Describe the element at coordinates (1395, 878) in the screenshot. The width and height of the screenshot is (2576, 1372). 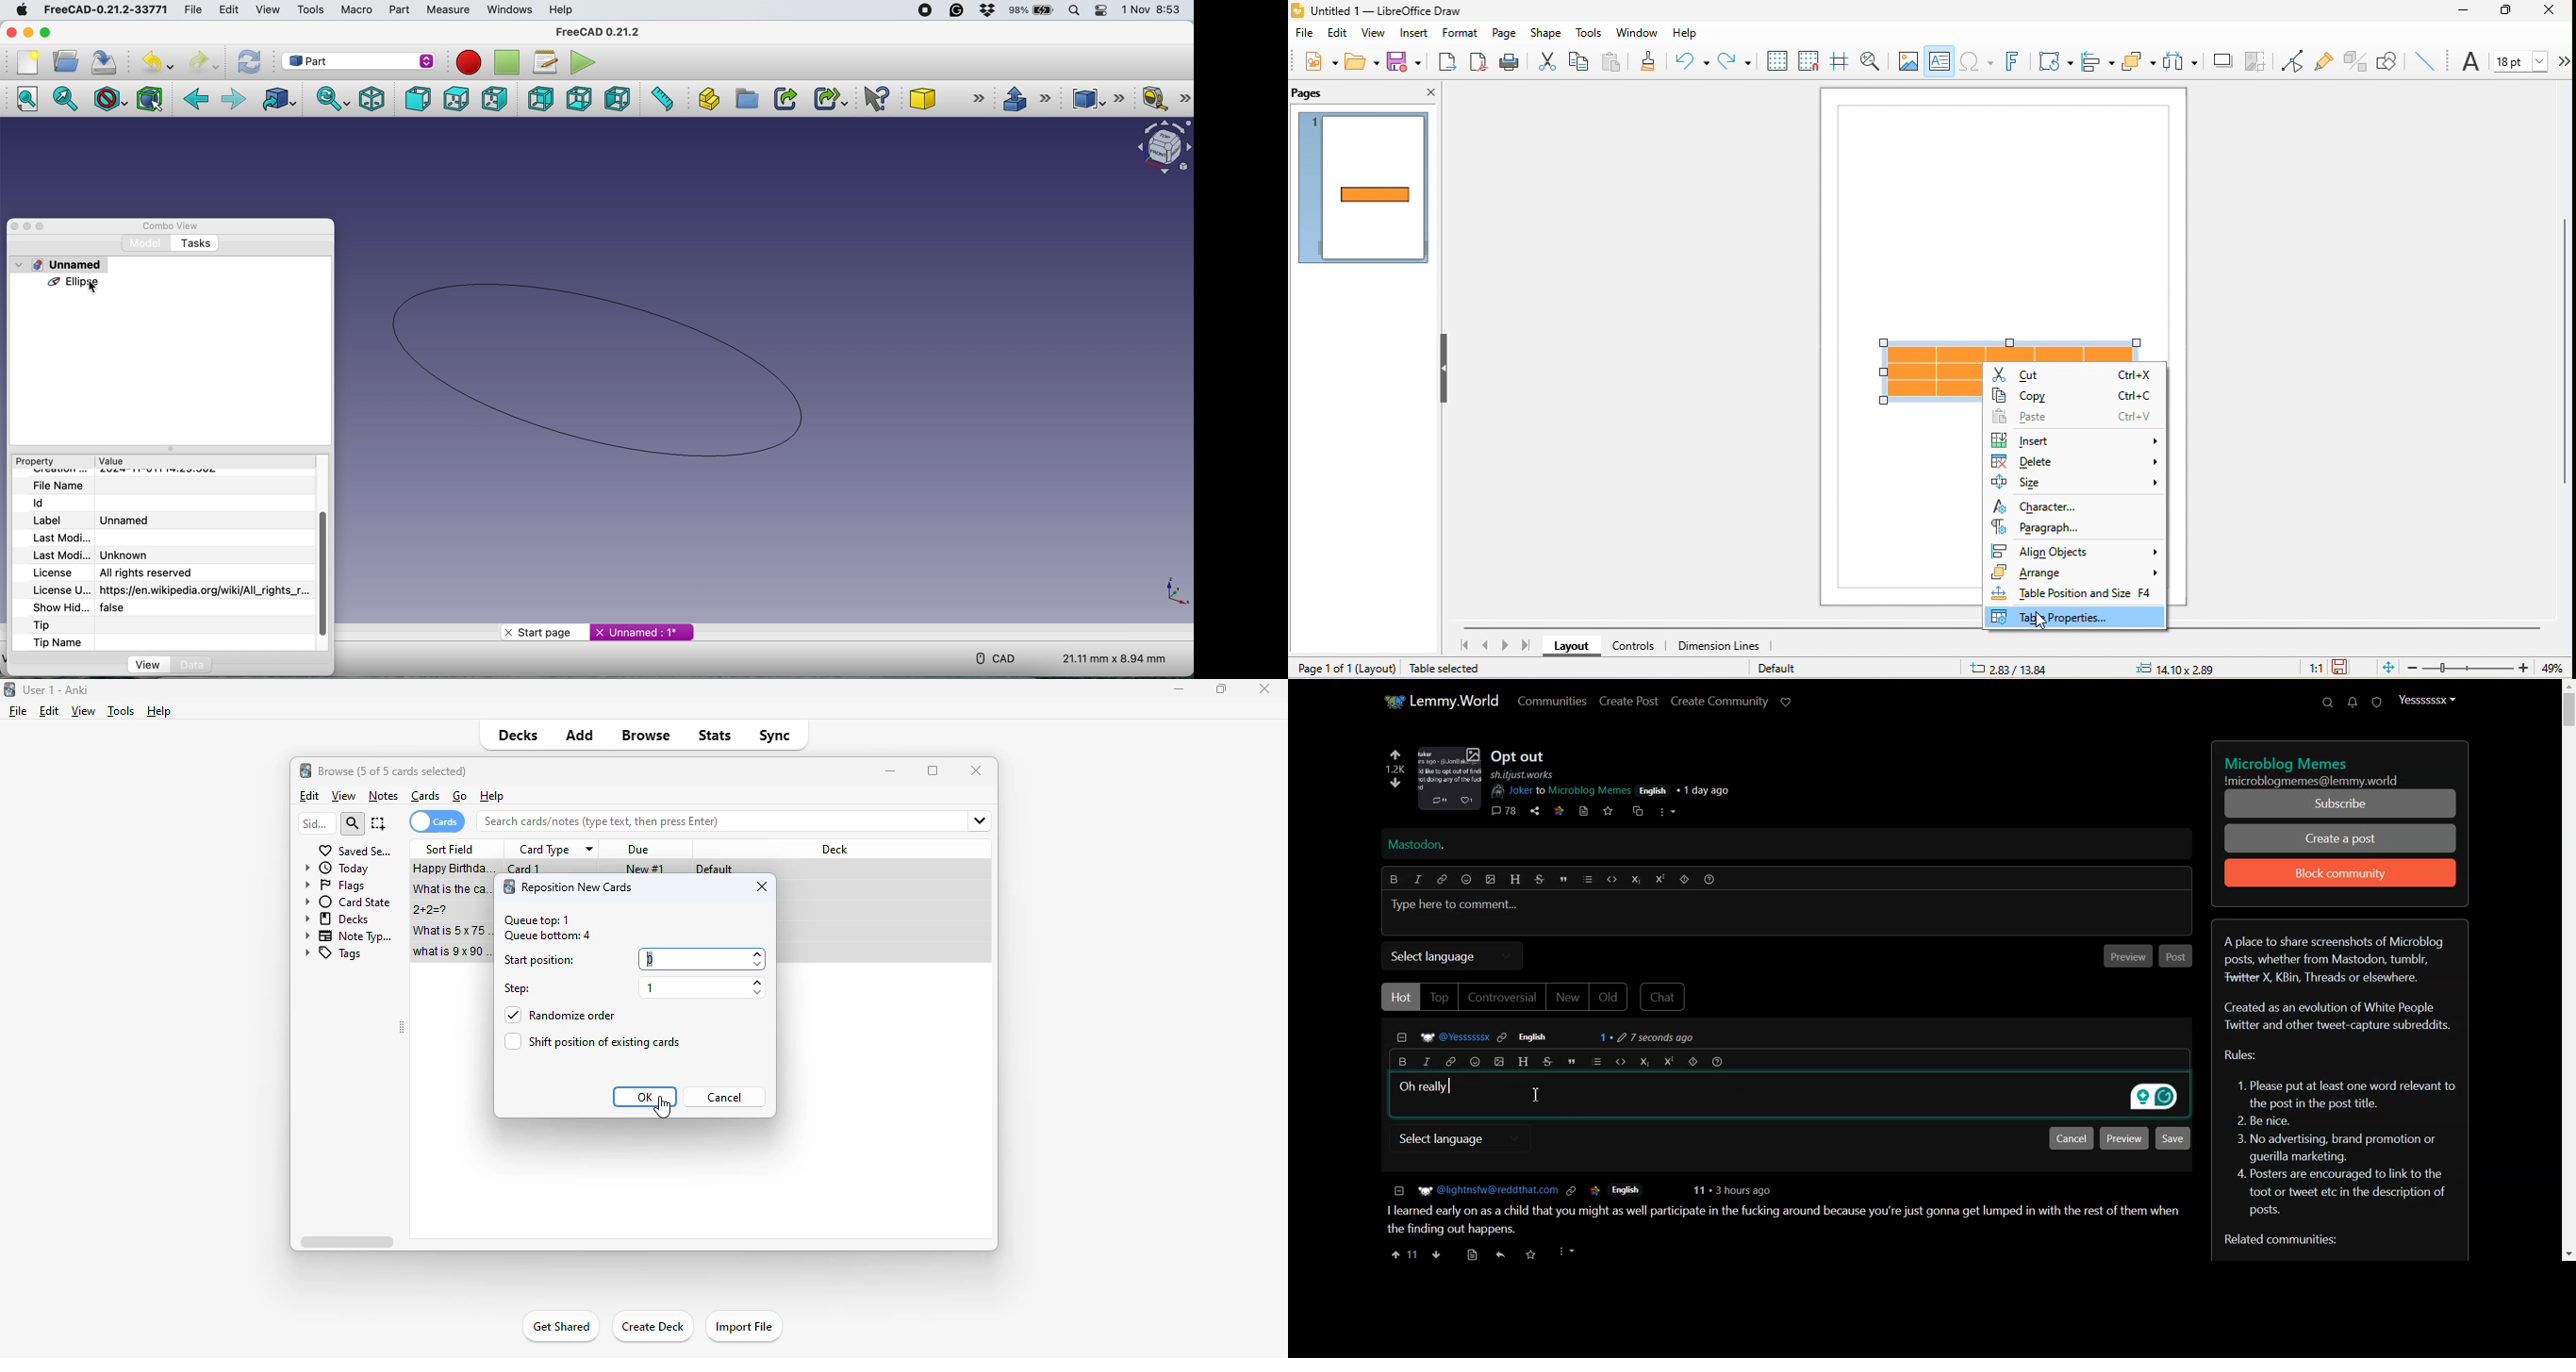
I see `Bold ` at that location.